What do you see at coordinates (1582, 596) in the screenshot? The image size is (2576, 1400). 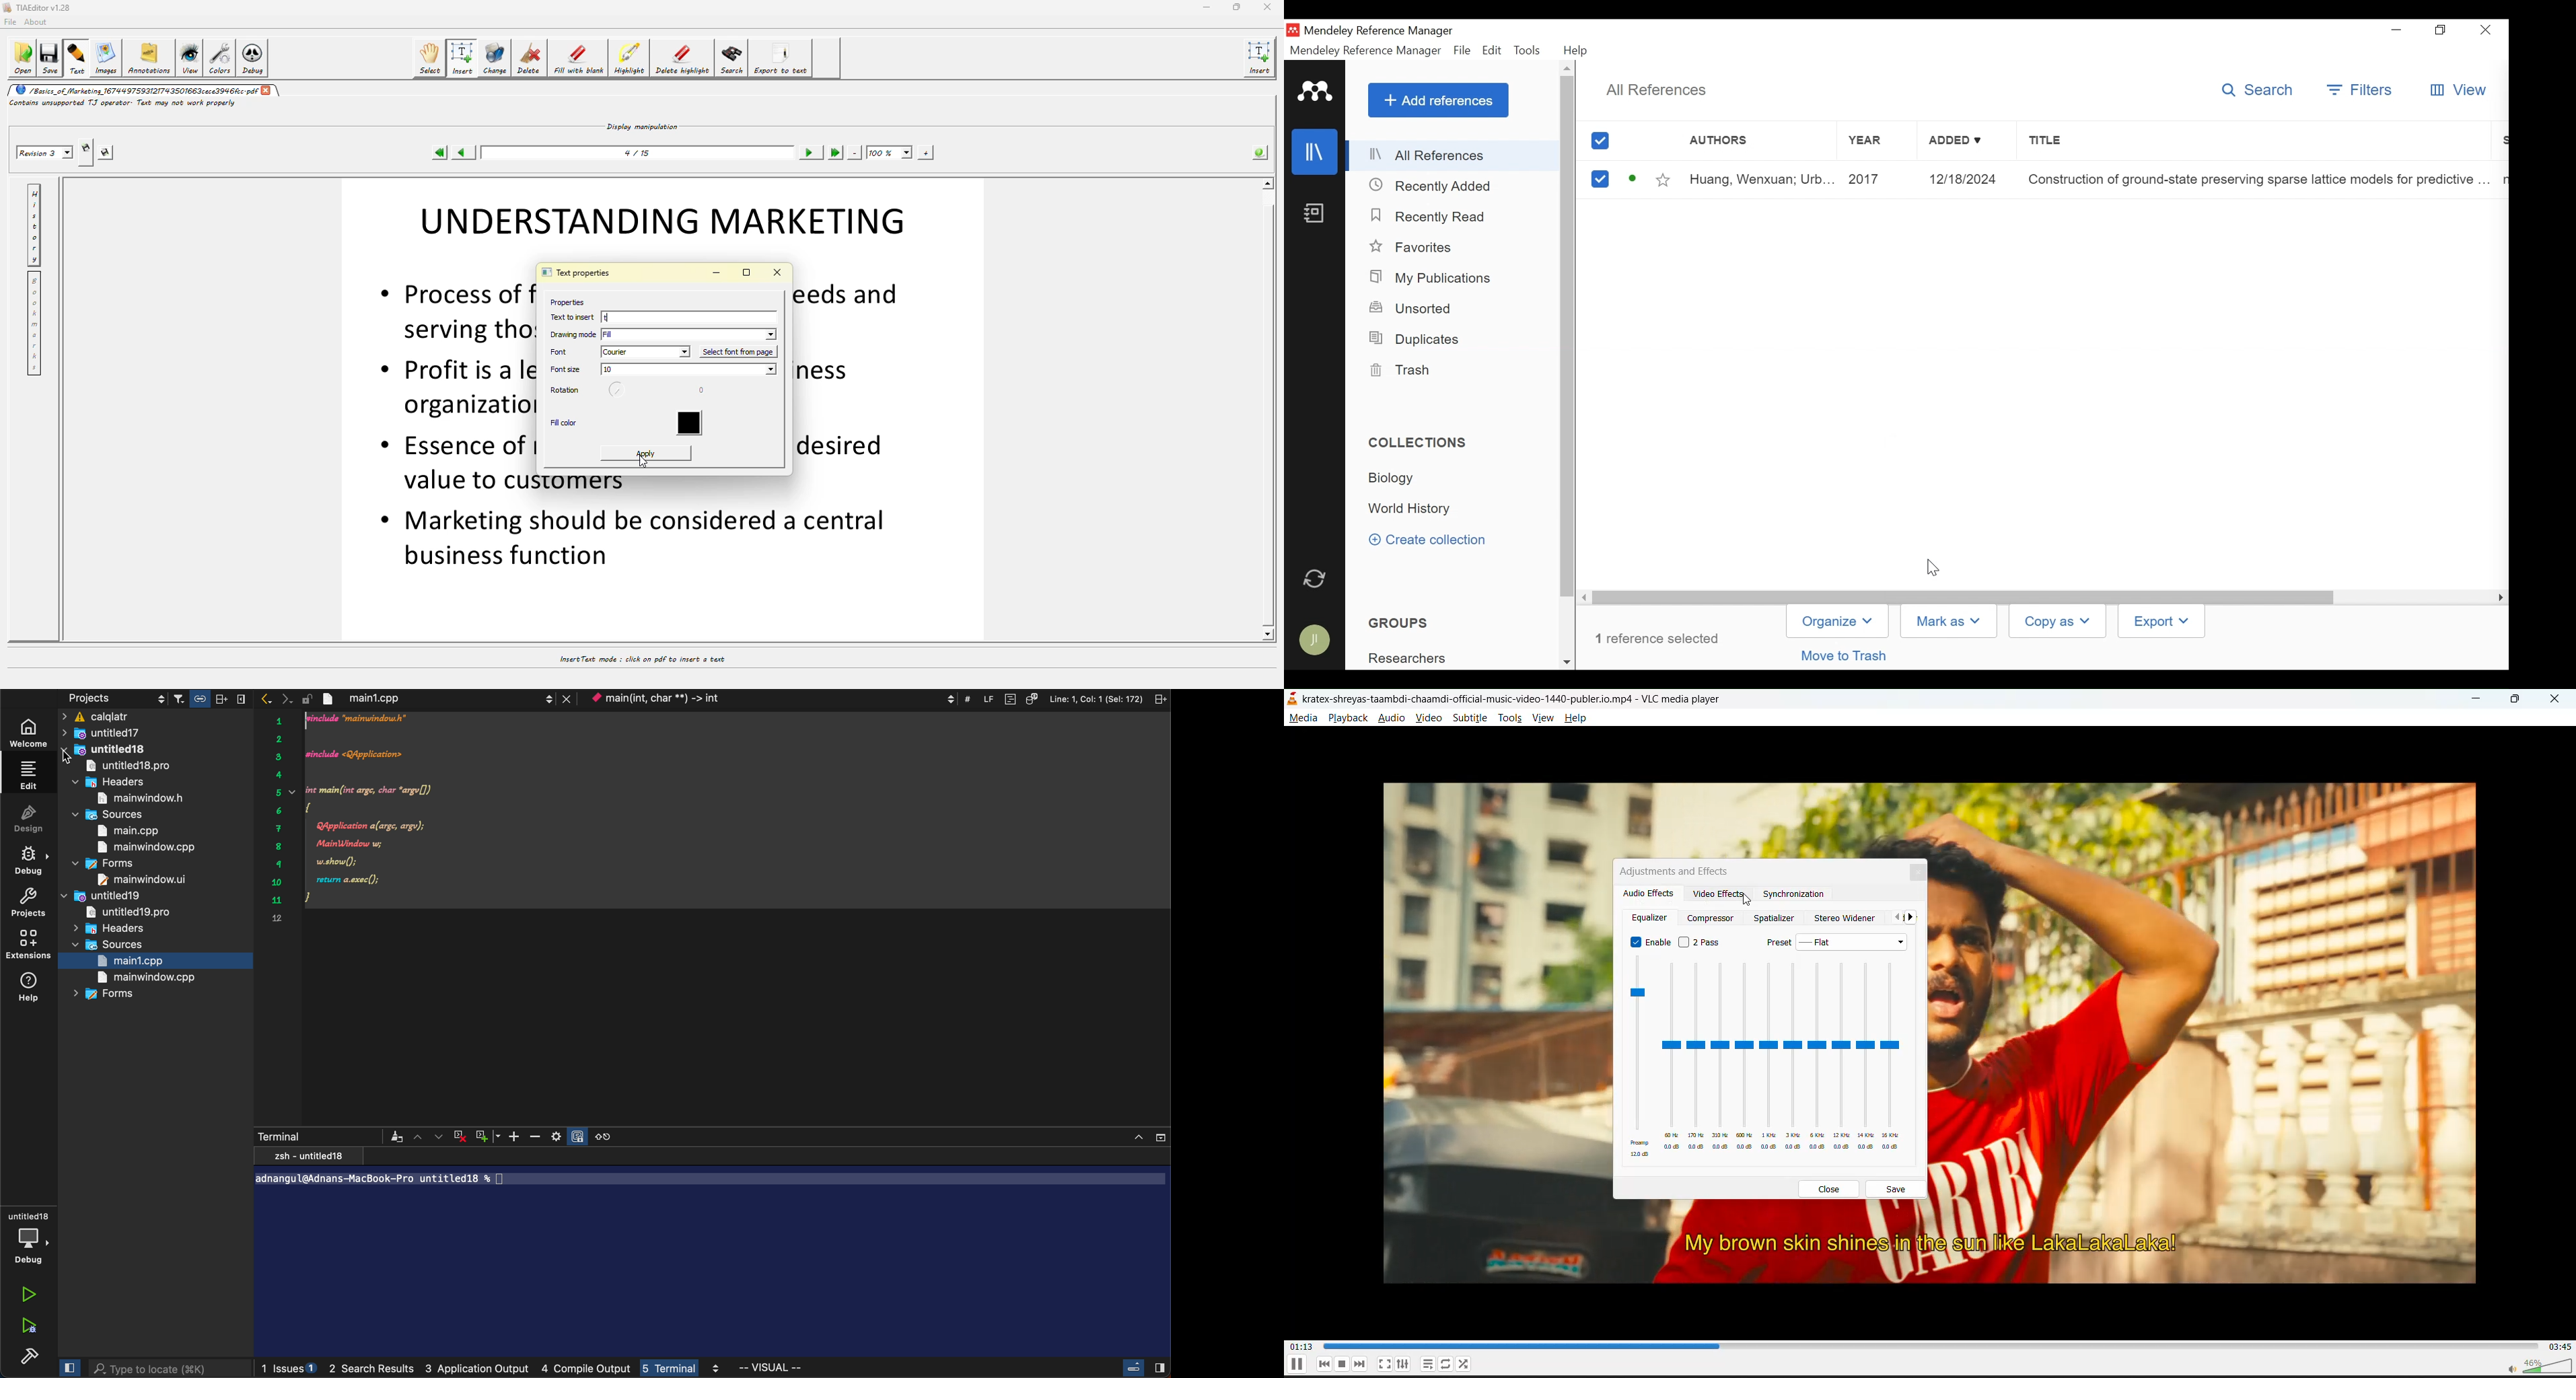 I see `Scroll Right` at bounding box center [1582, 596].